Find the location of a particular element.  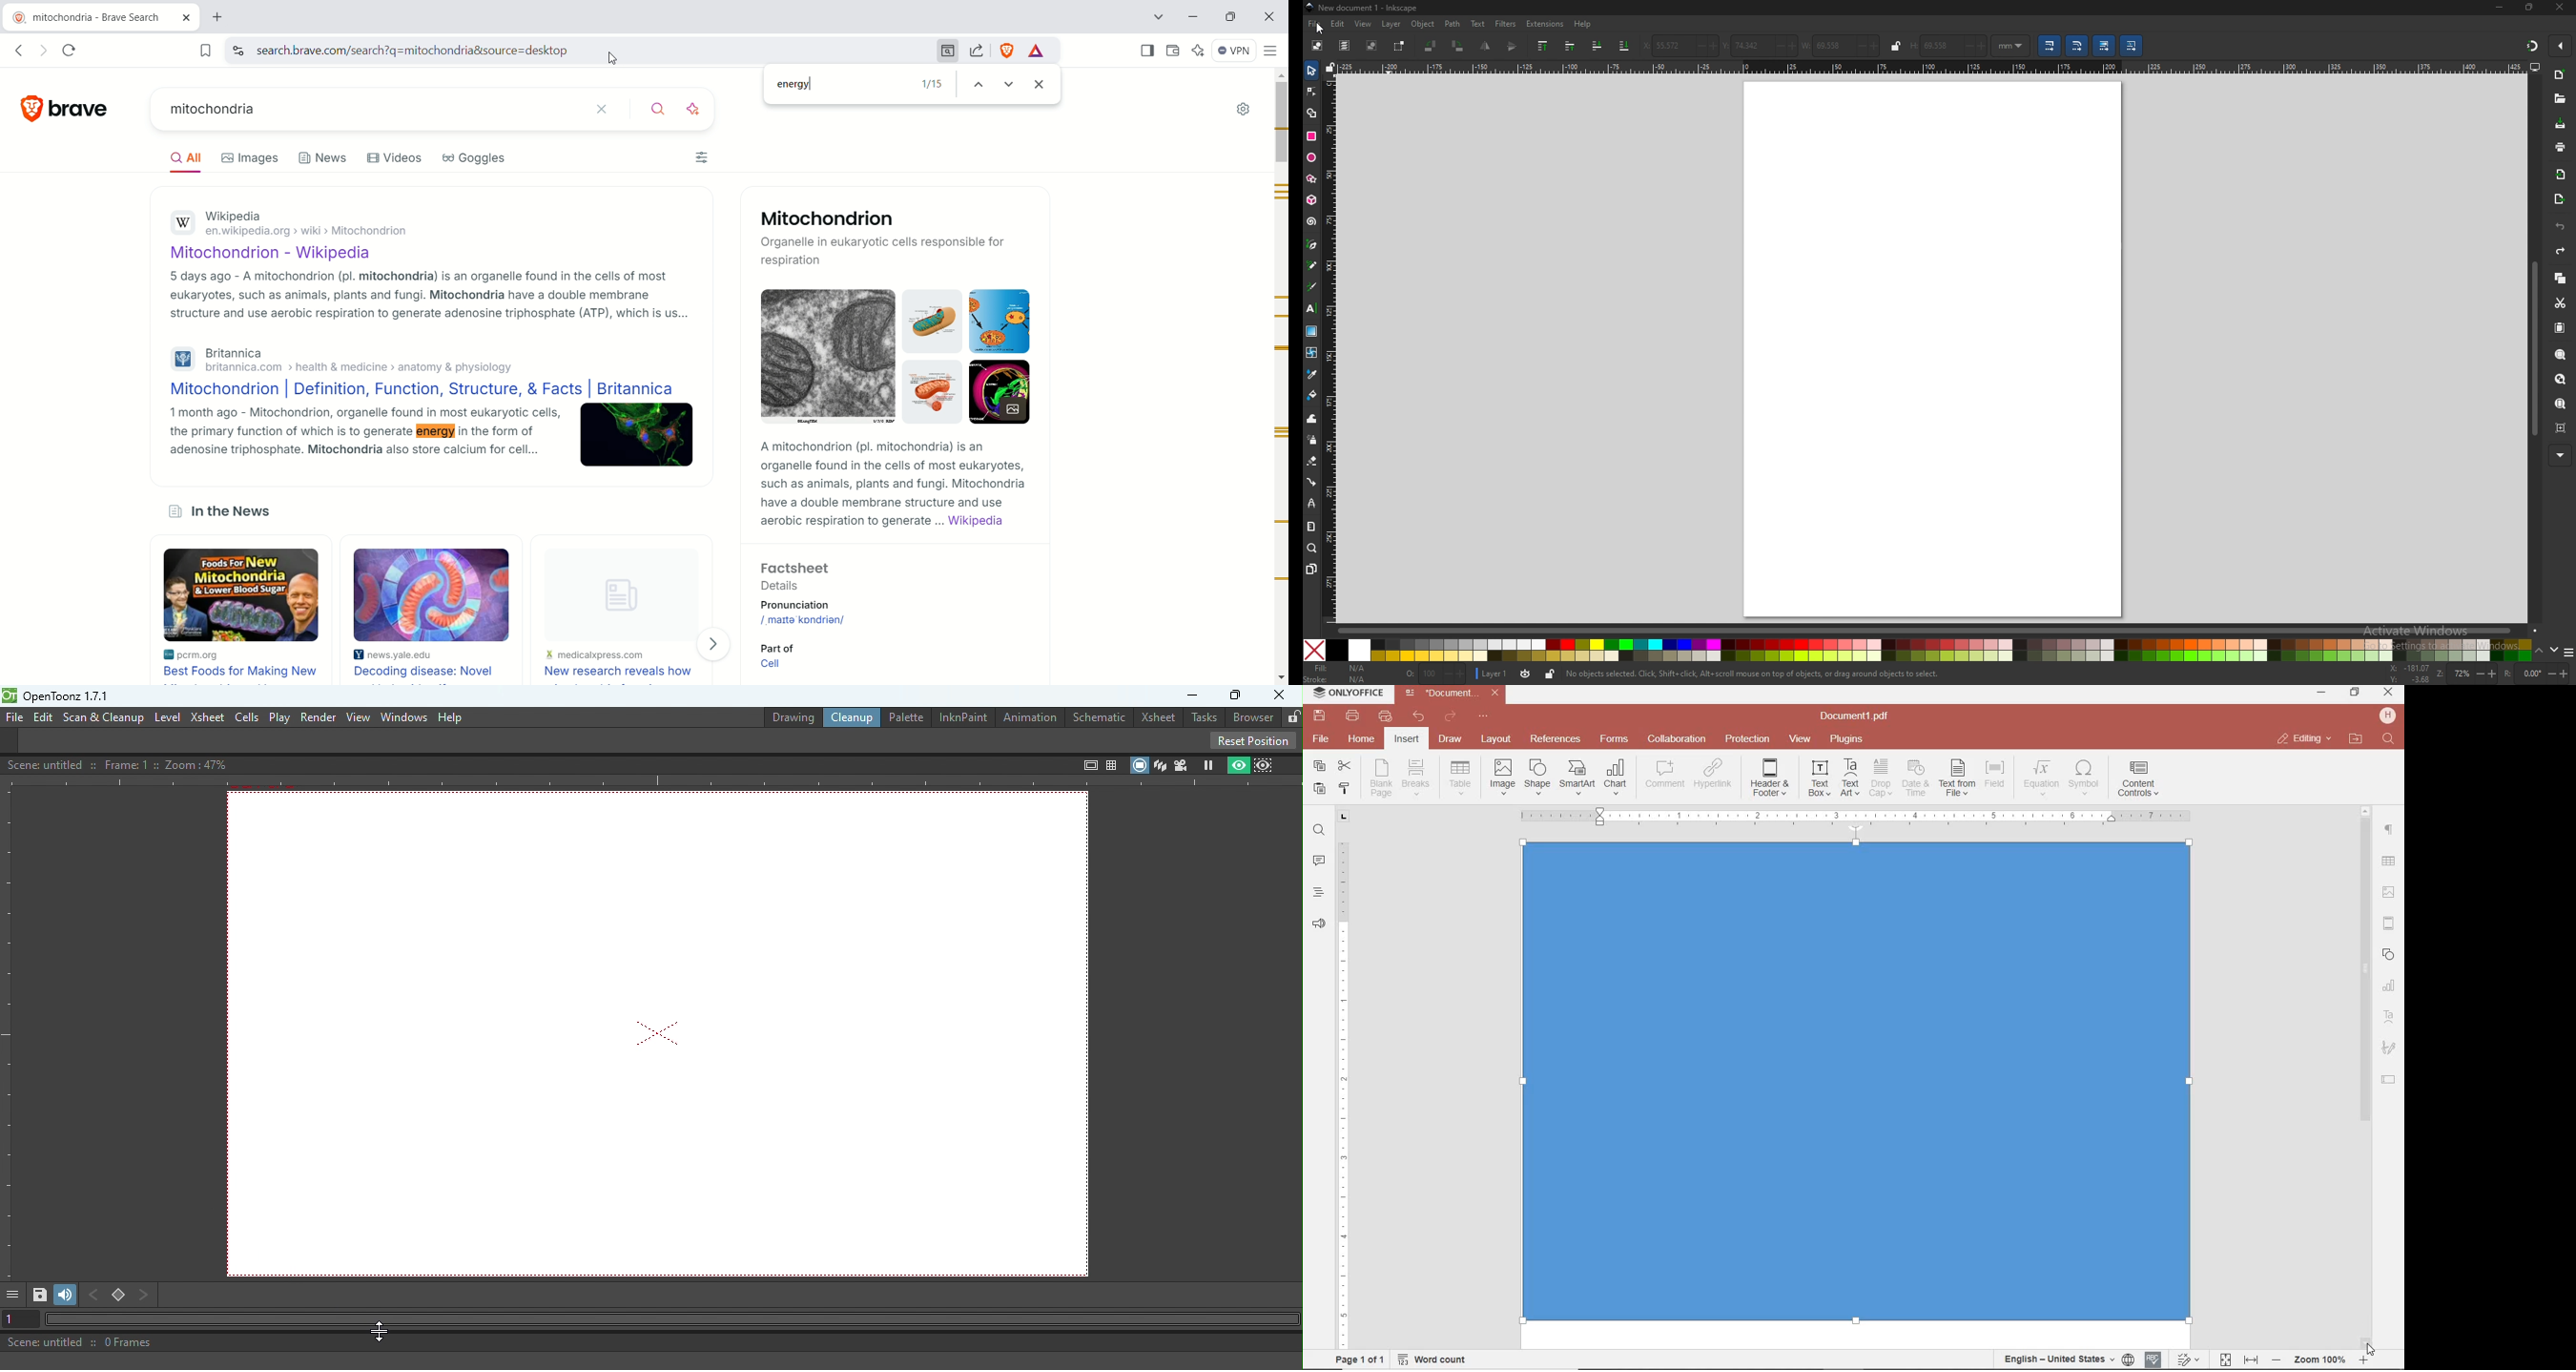

minimize ,restore ,close is located at coordinates (2391, 693).